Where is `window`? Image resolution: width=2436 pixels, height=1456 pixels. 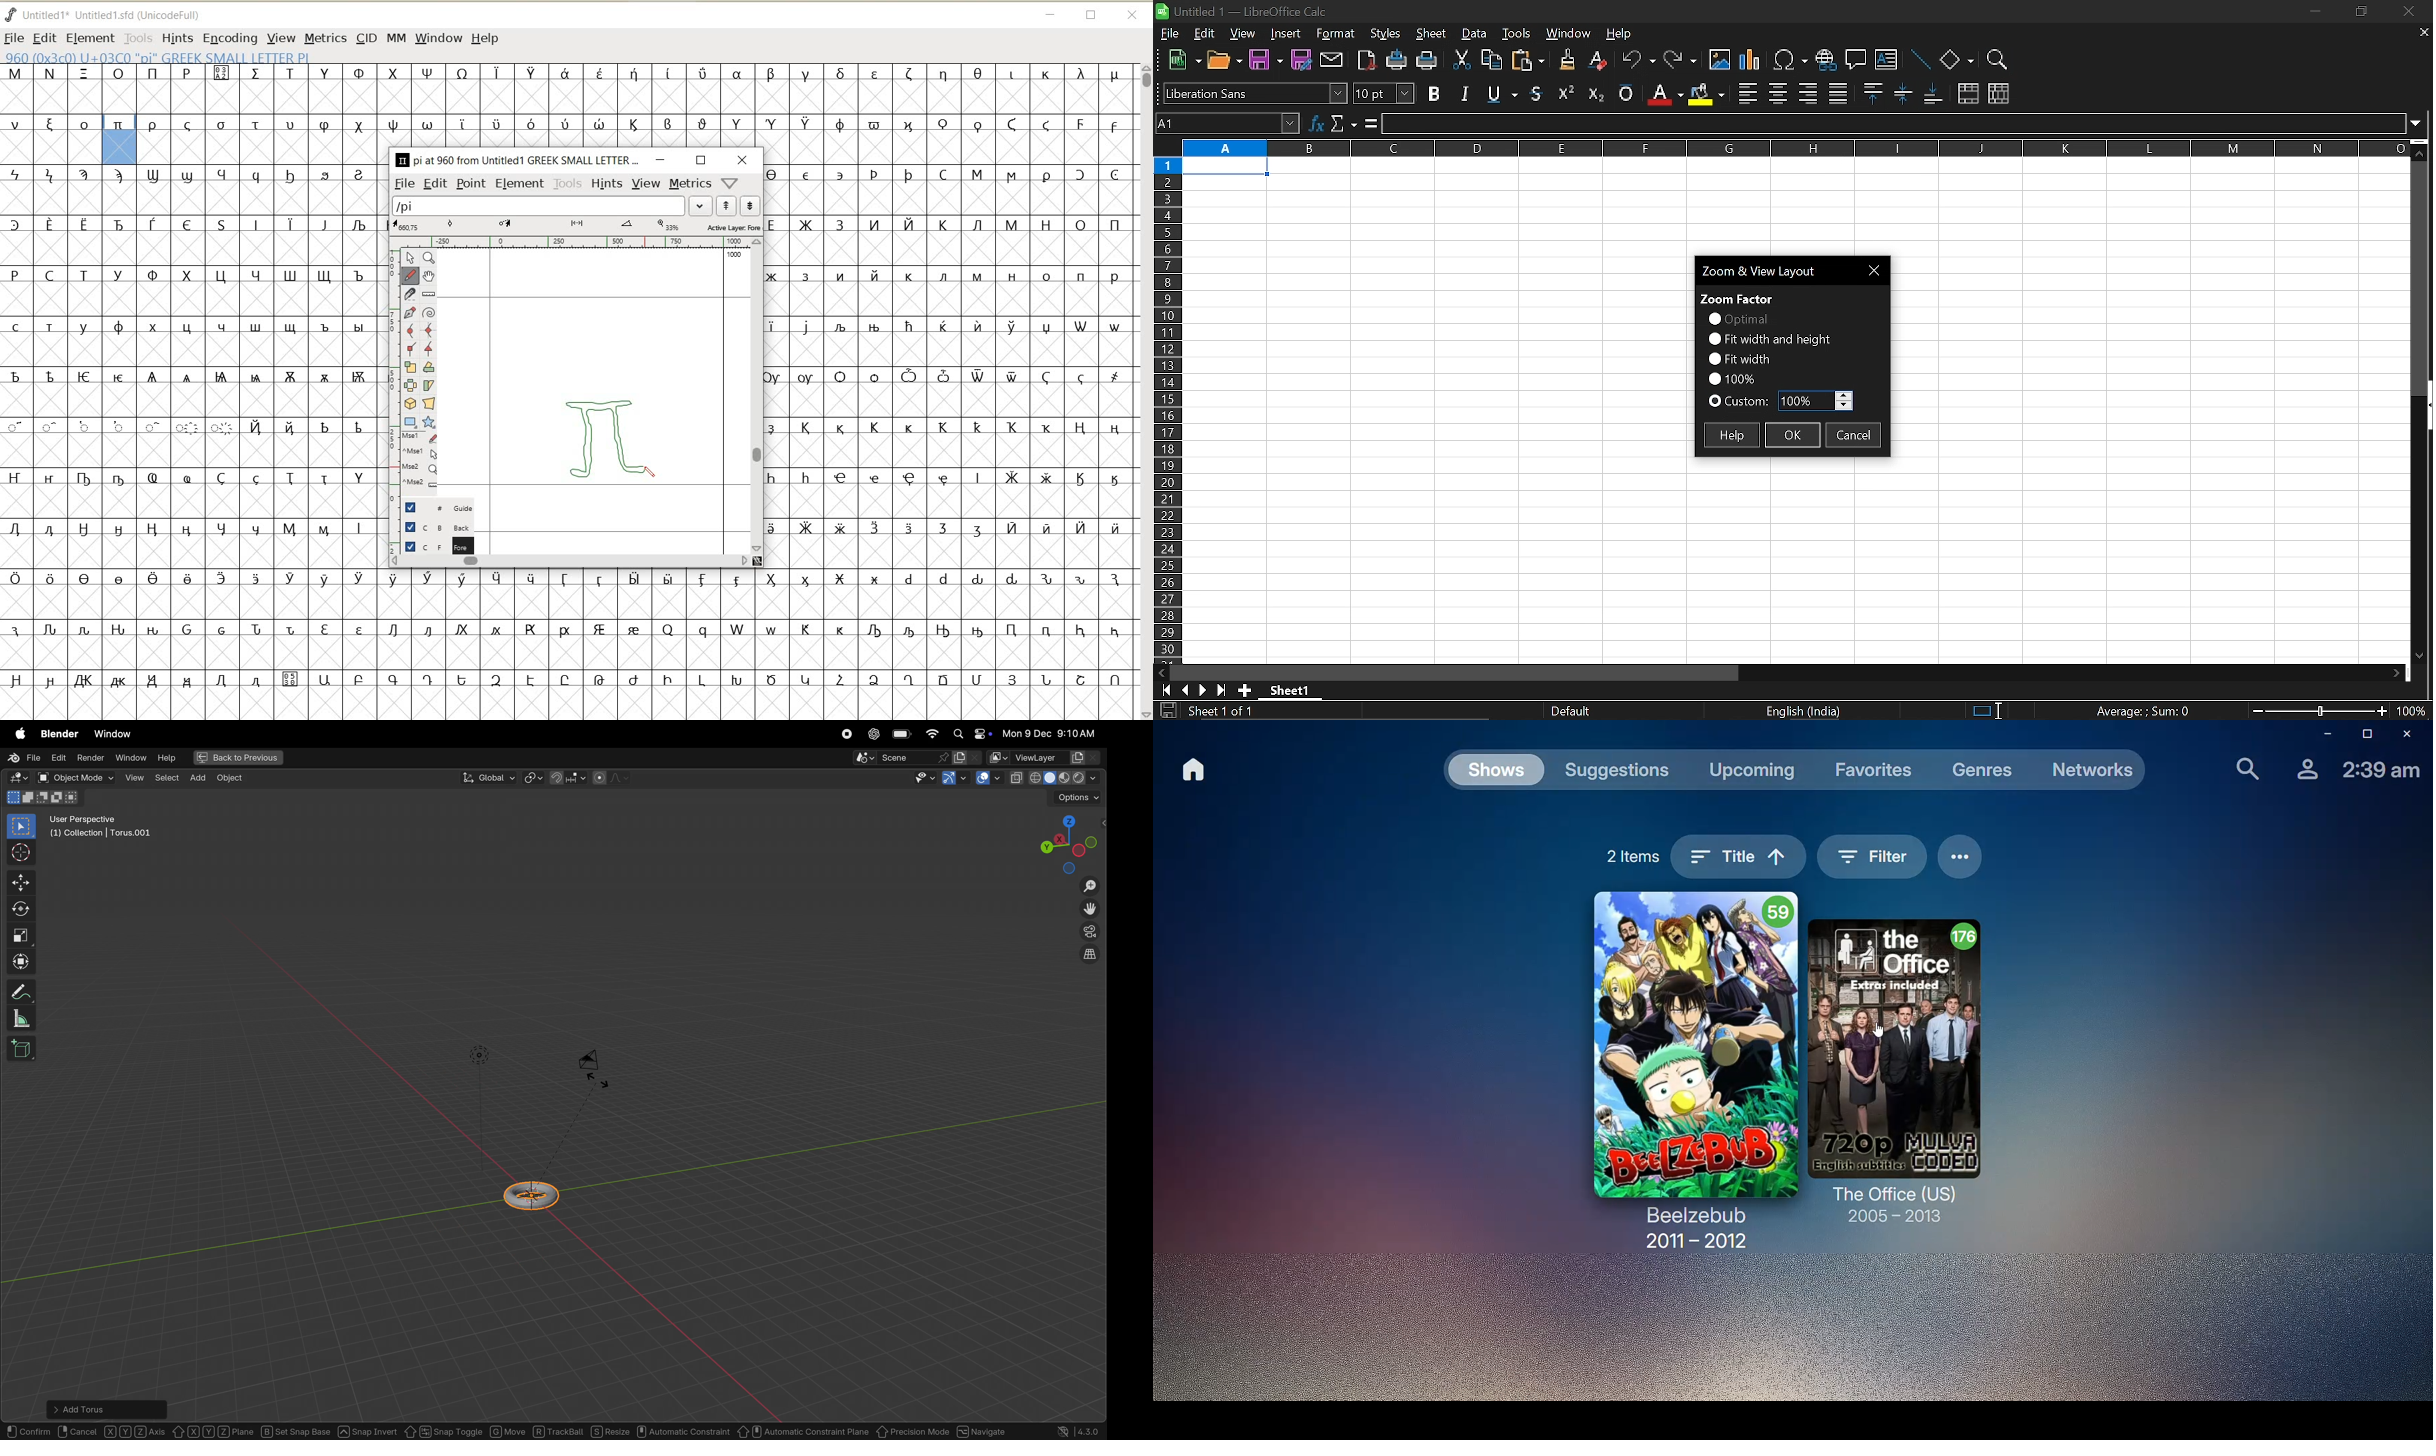 window is located at coordinates (112, 734).